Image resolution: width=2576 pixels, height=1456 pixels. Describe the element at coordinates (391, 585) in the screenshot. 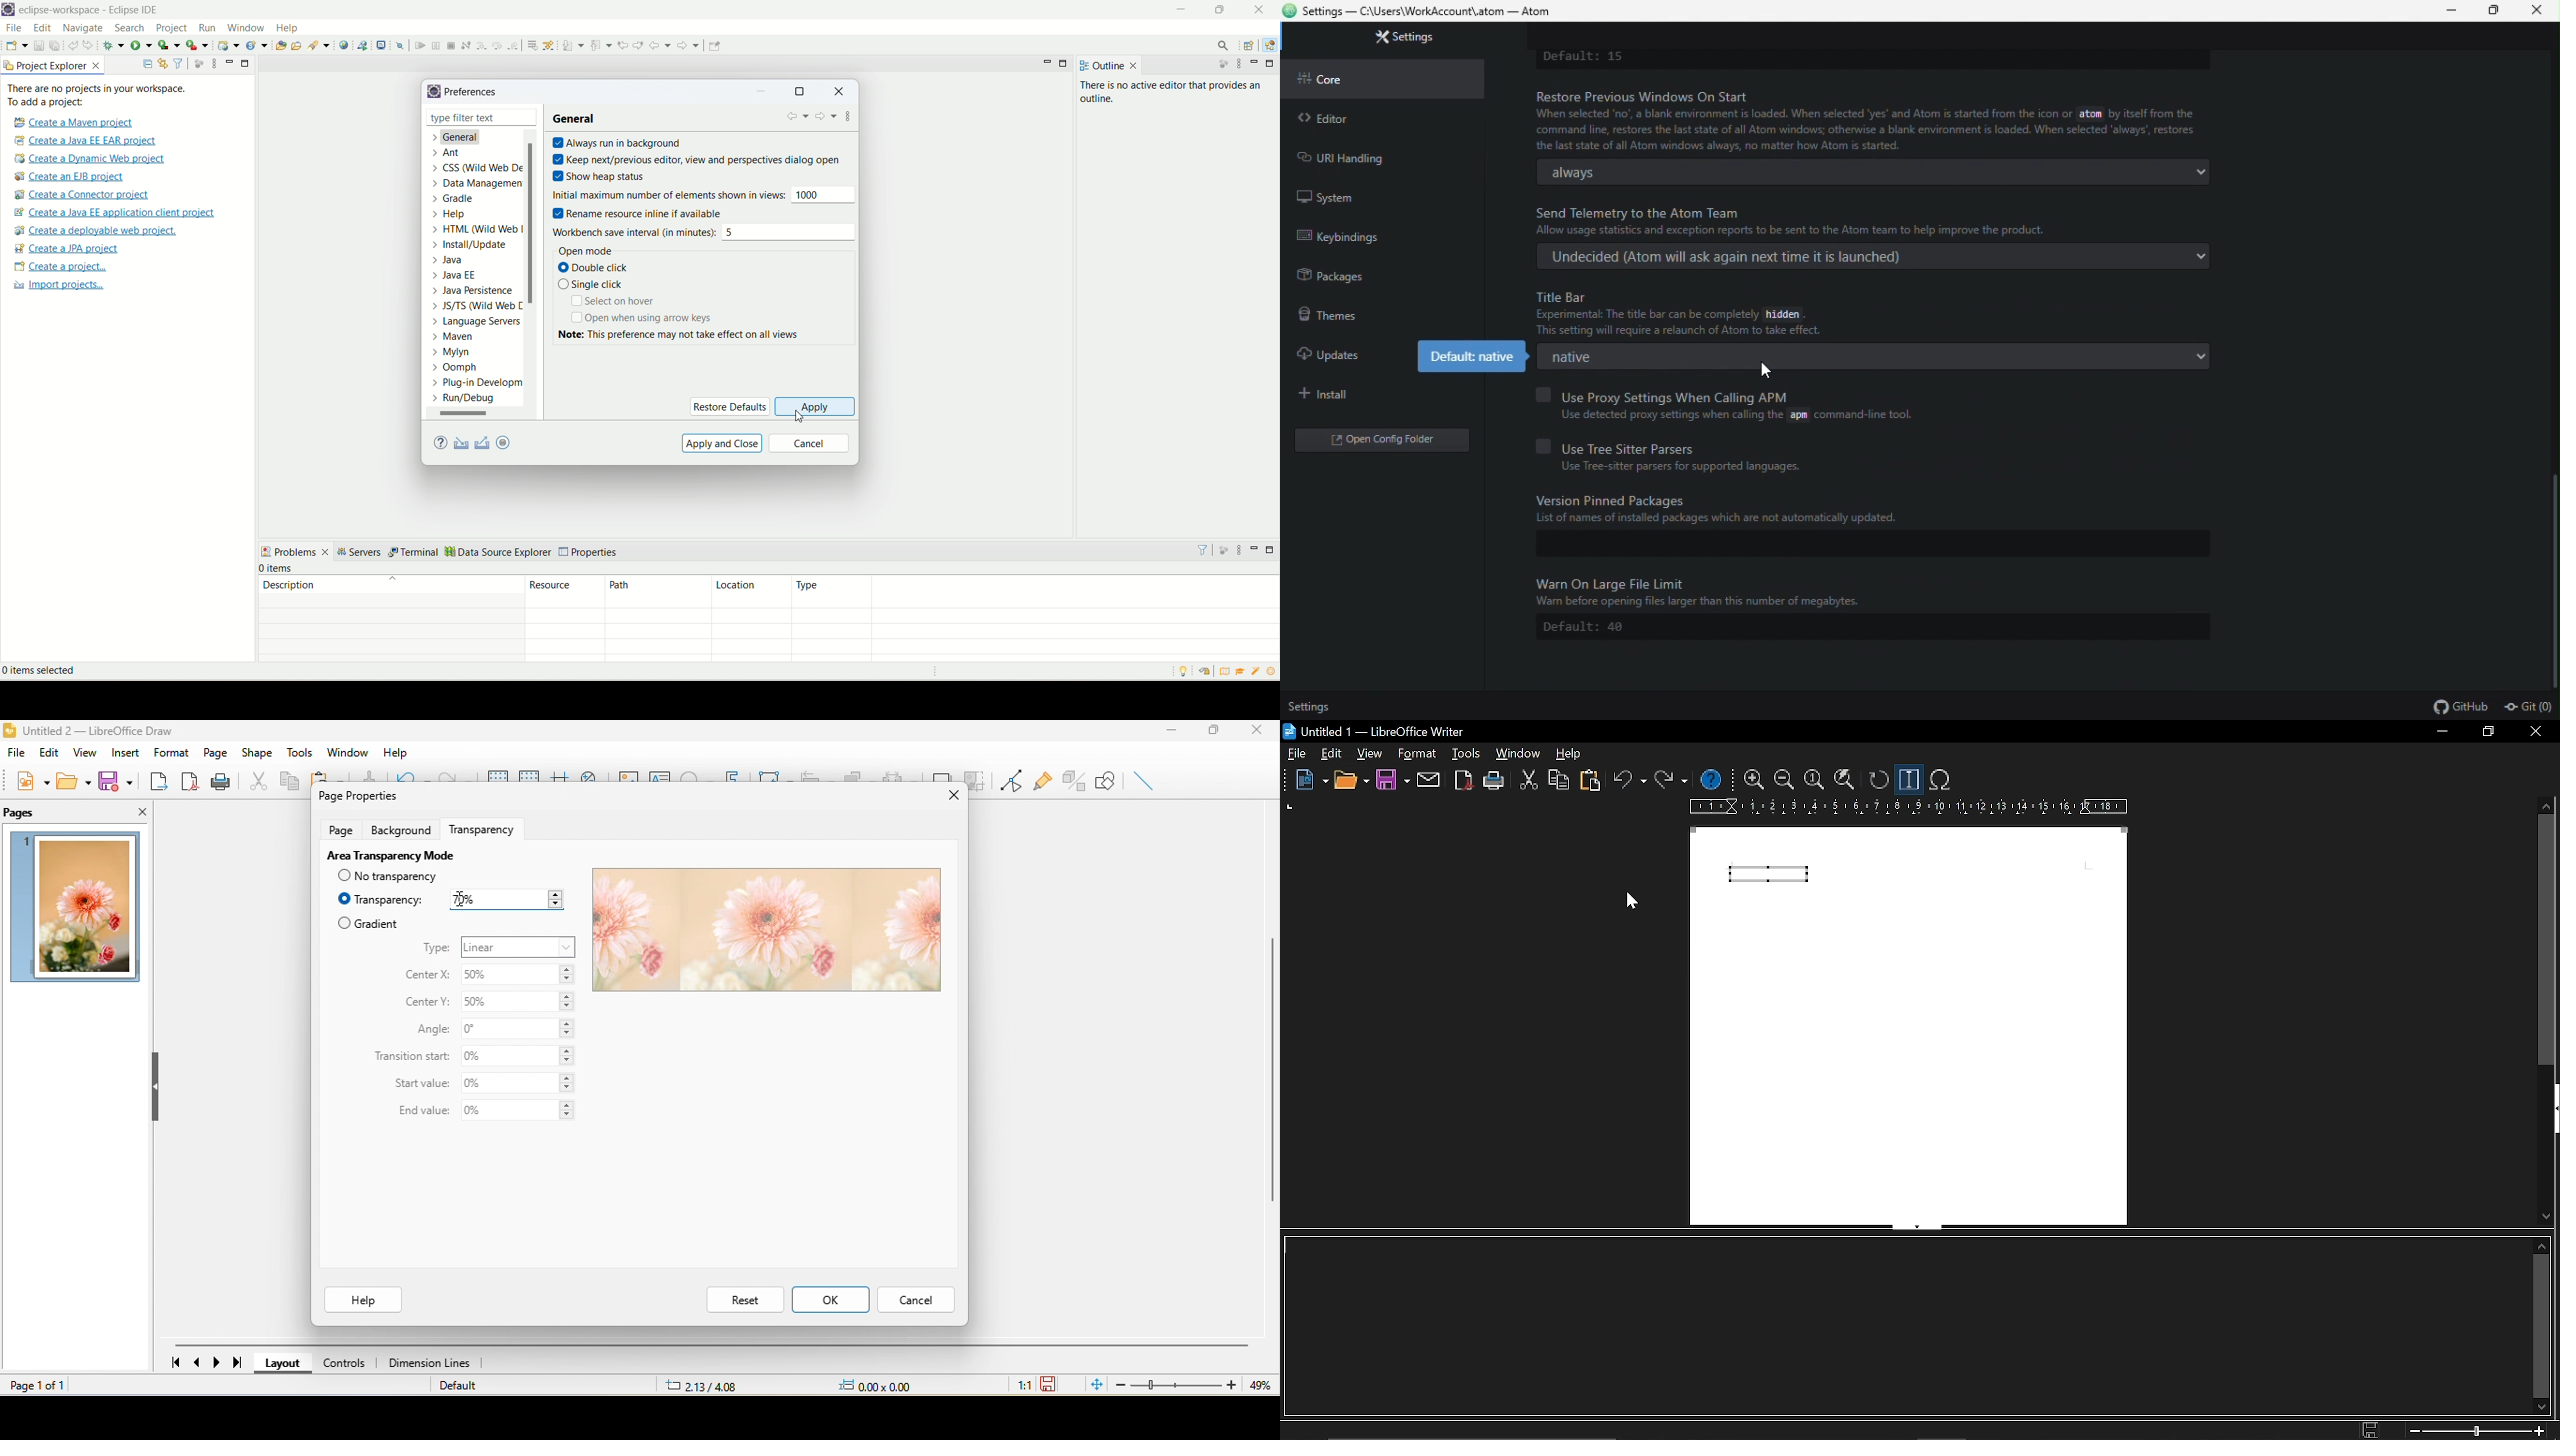

I see `description` at that location.